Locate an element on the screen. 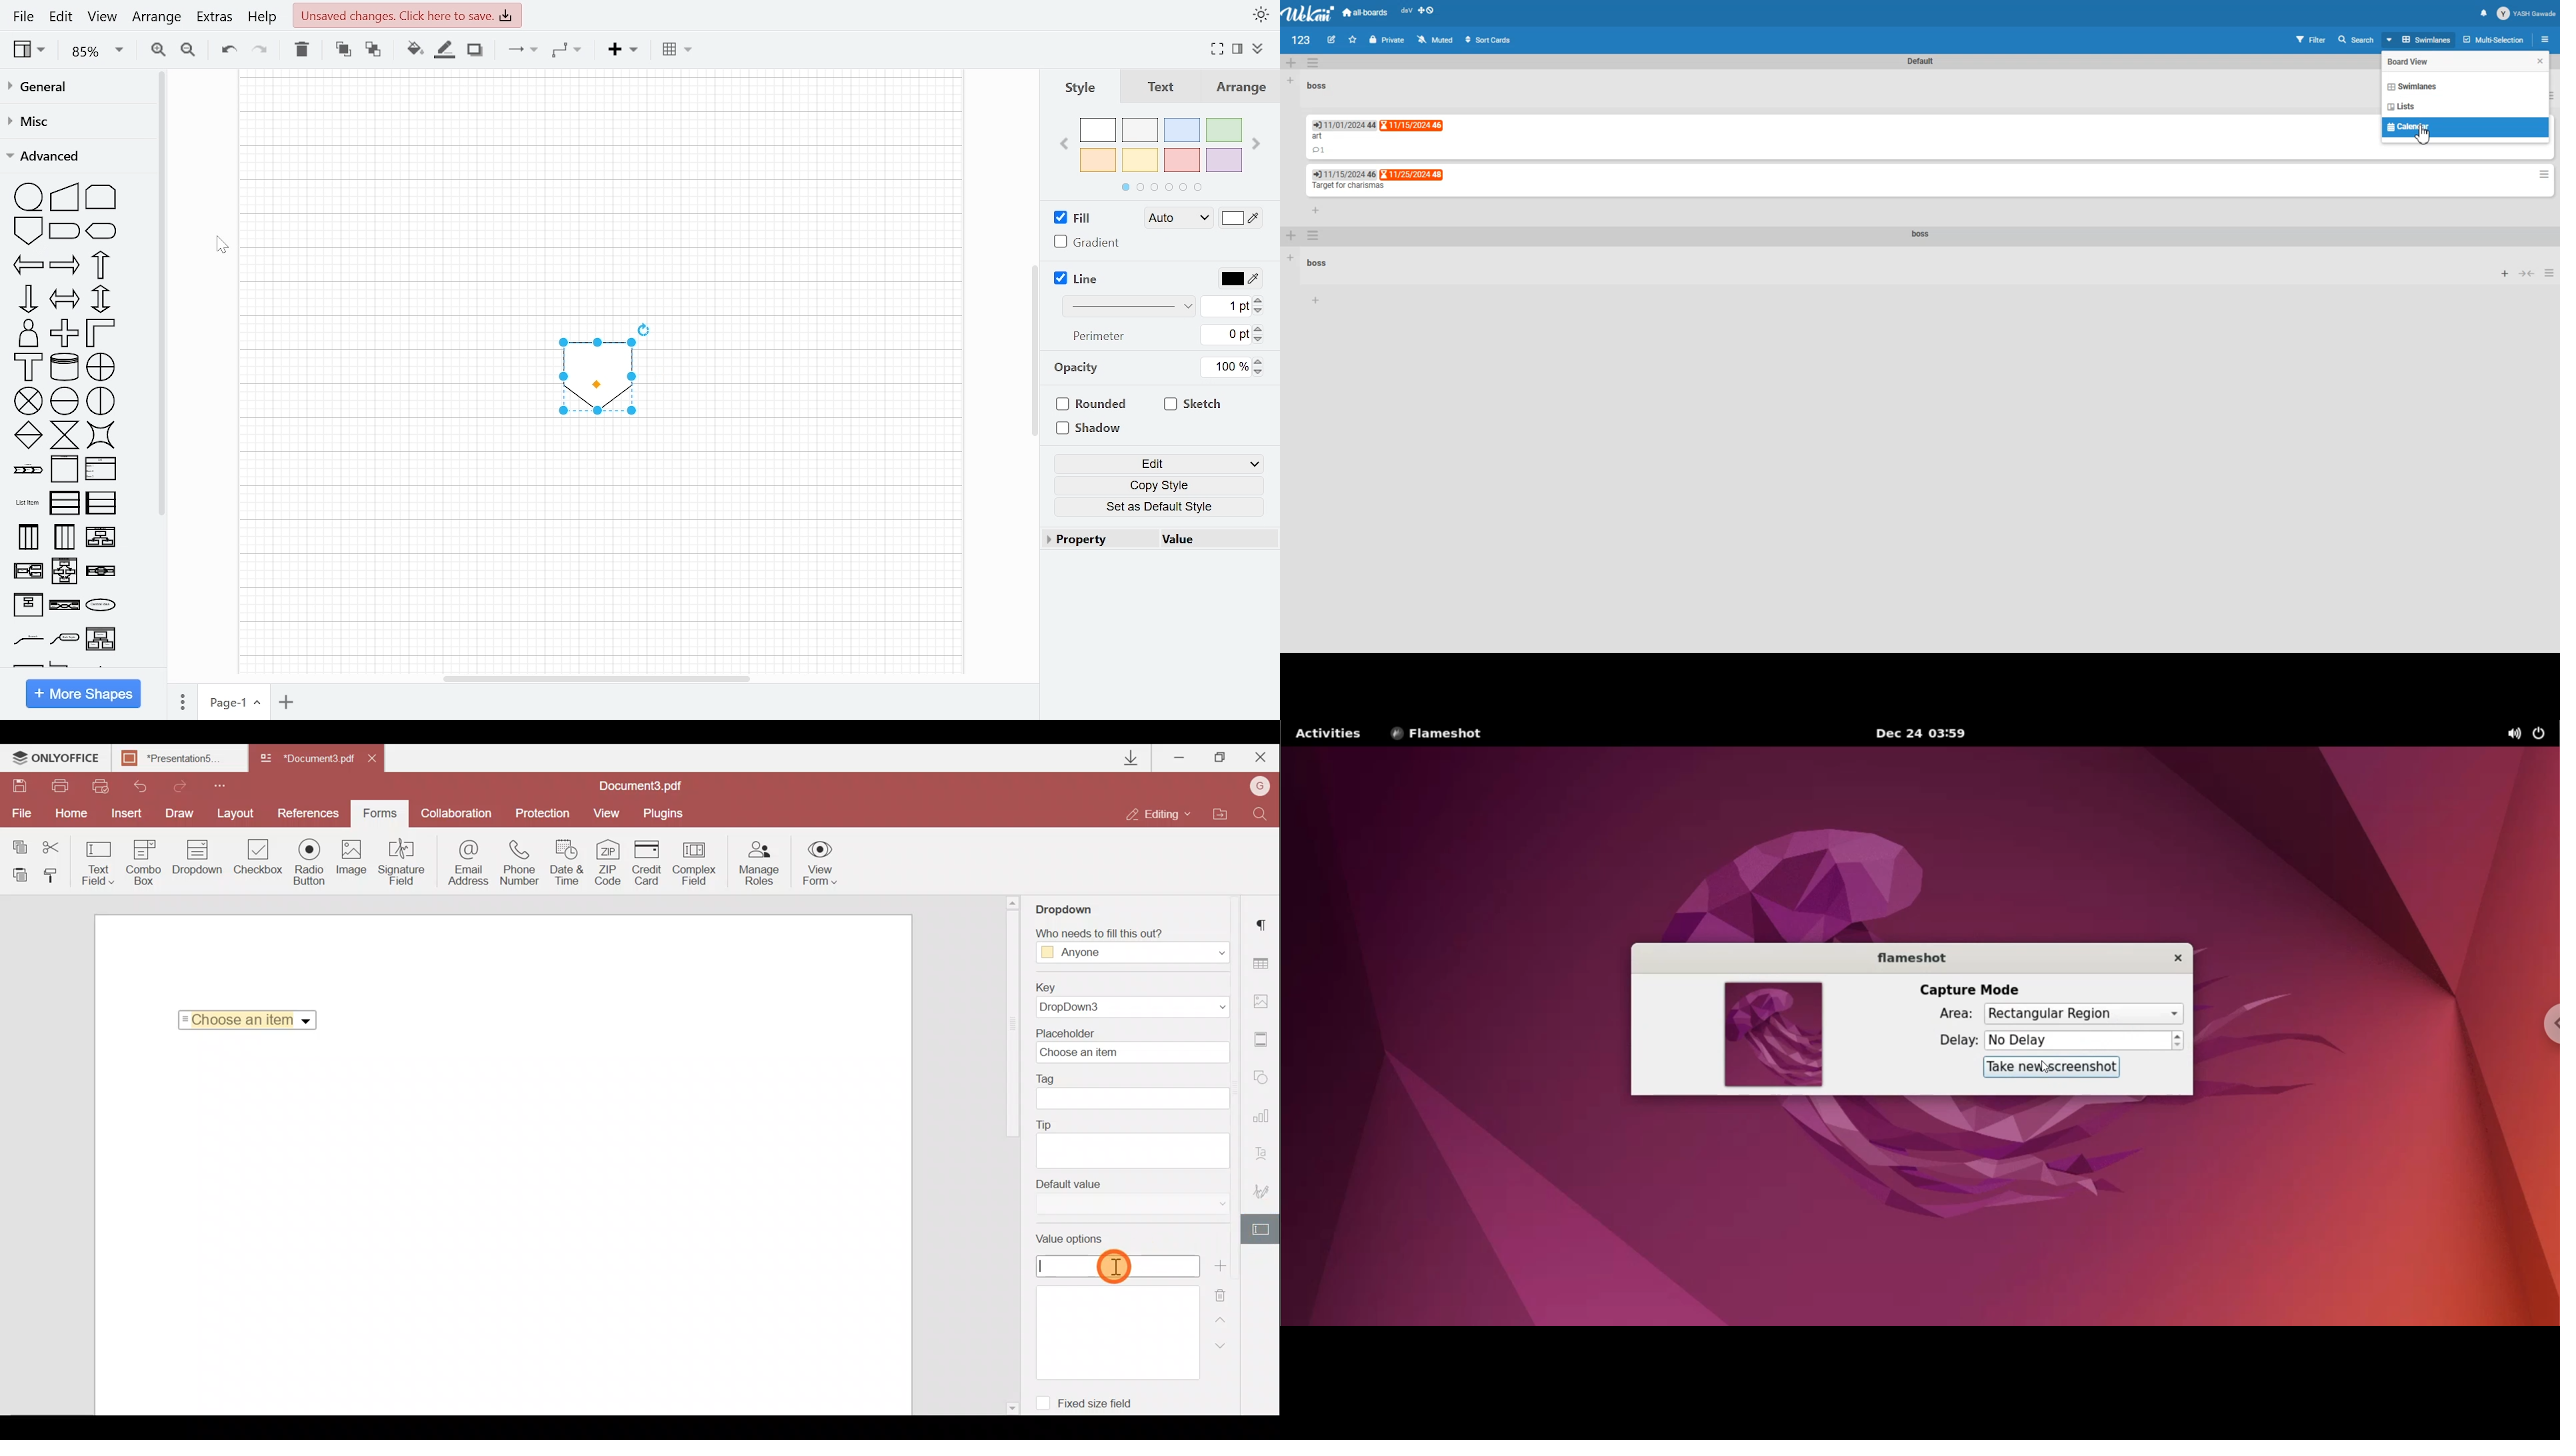  Fill line is located at coordinates (444, 52).